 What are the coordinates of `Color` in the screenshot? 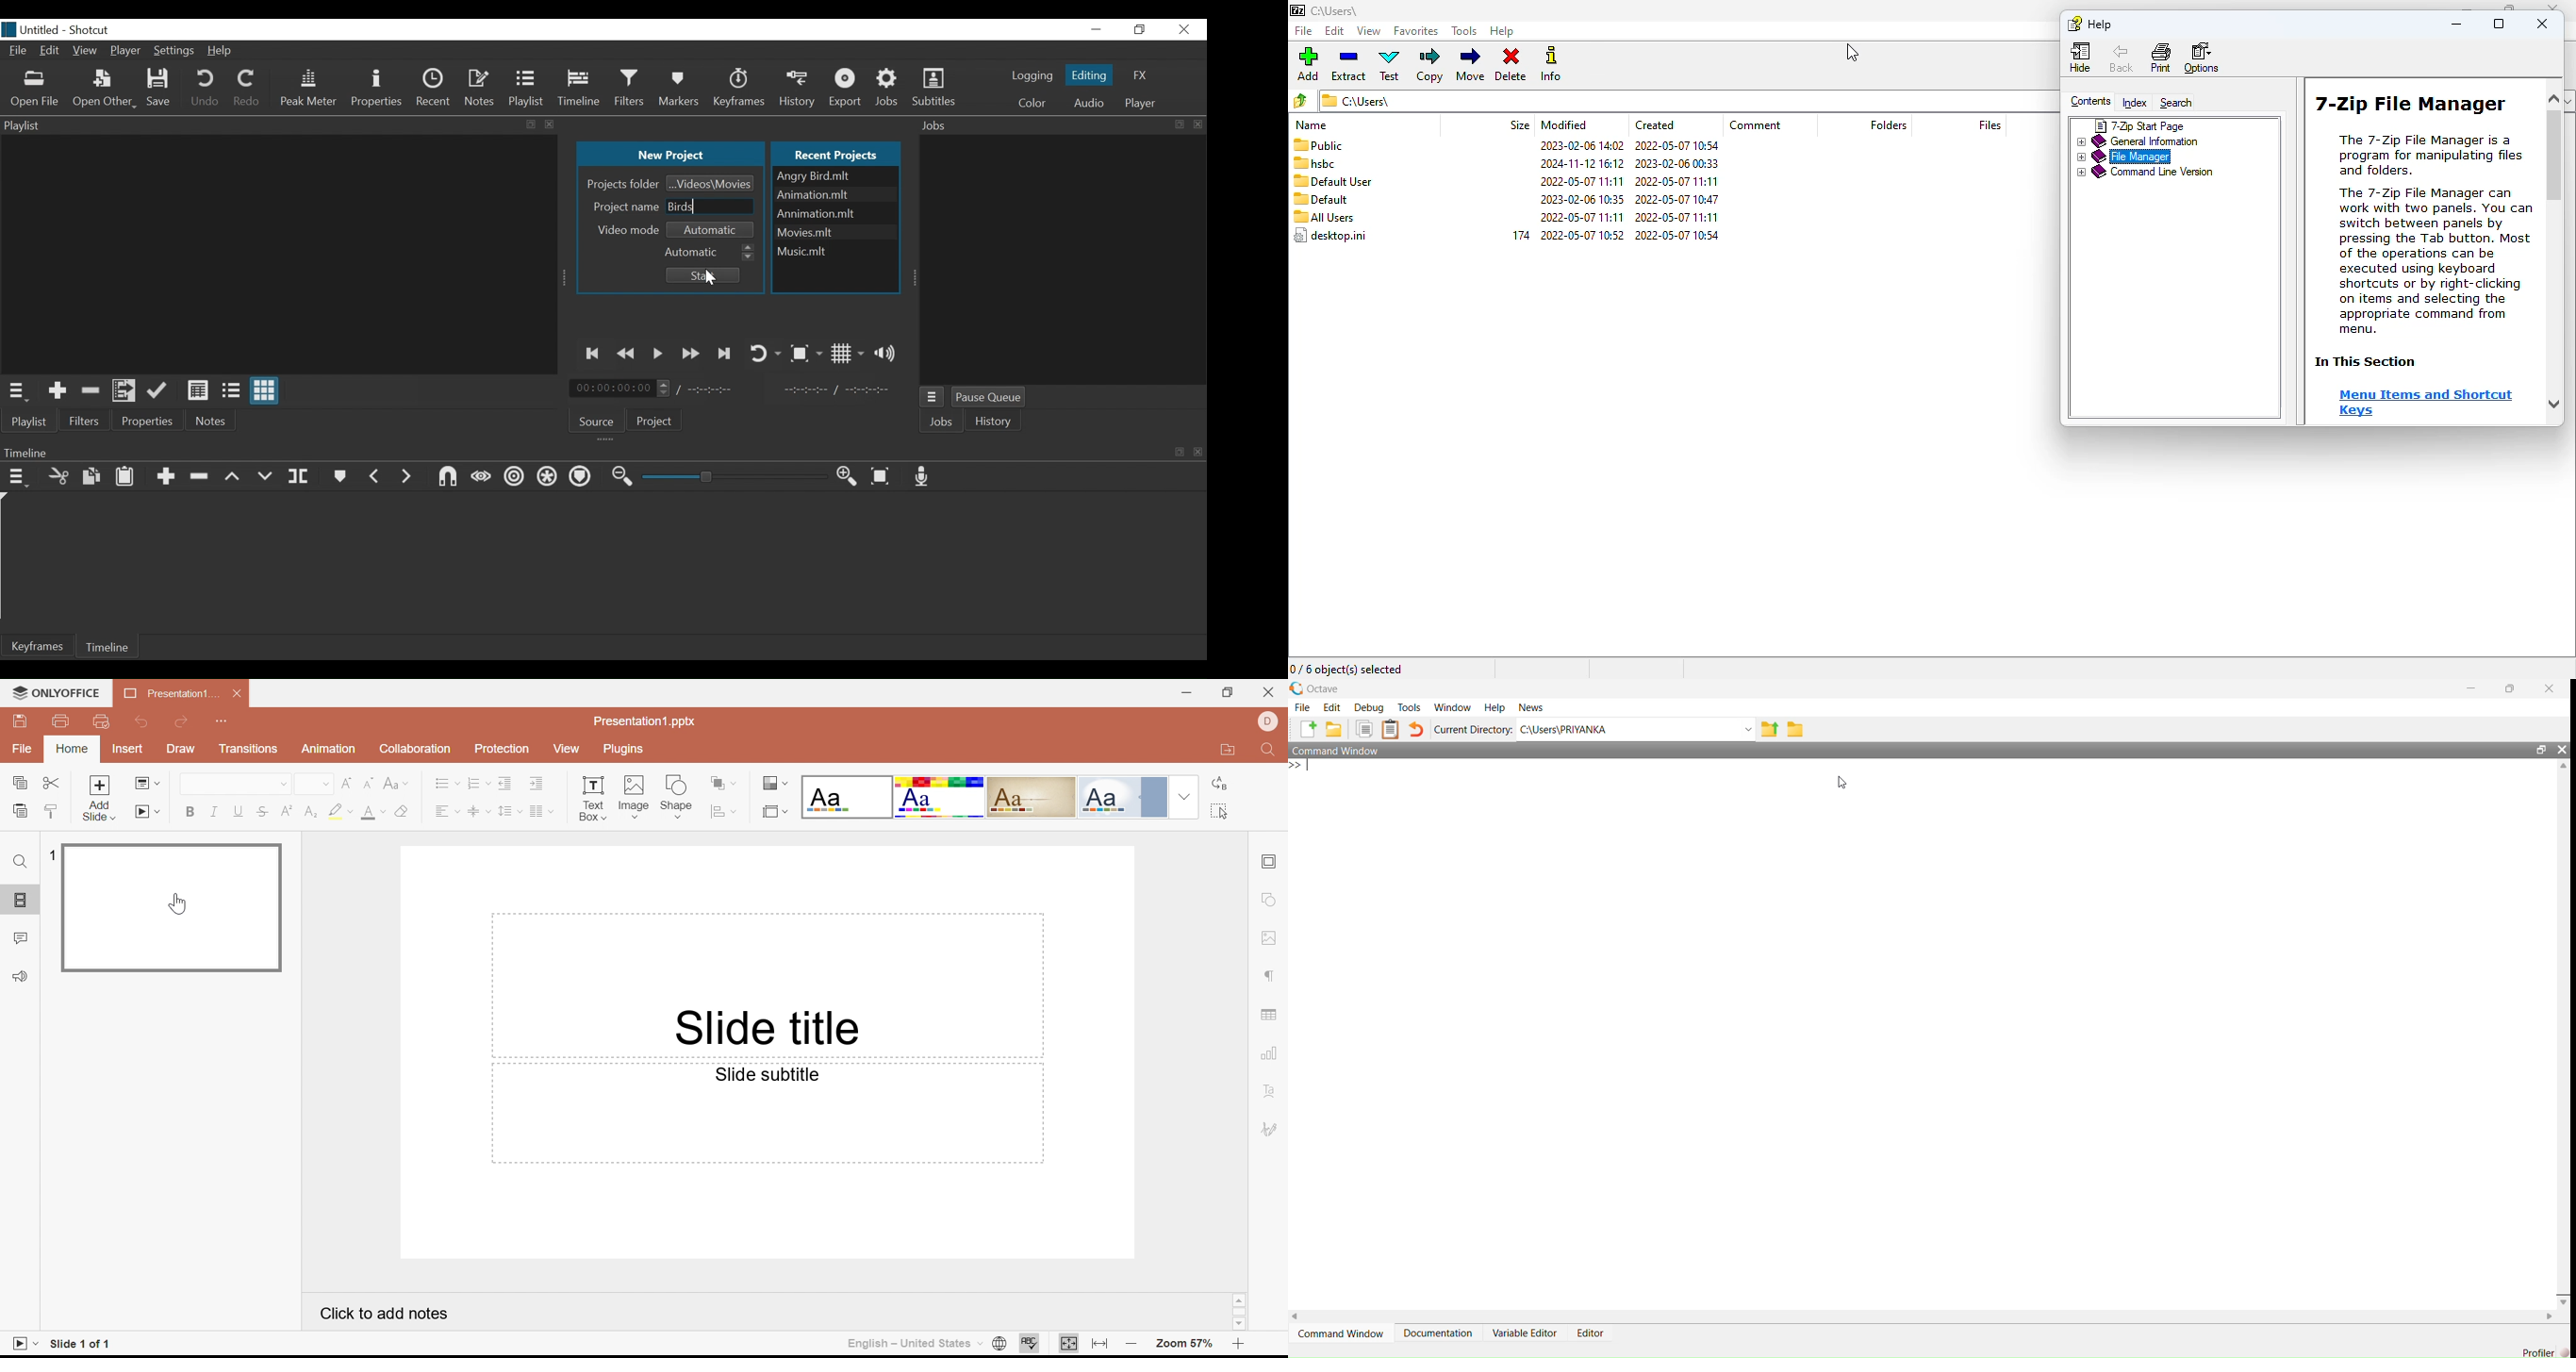 It's located at (1032, 102).